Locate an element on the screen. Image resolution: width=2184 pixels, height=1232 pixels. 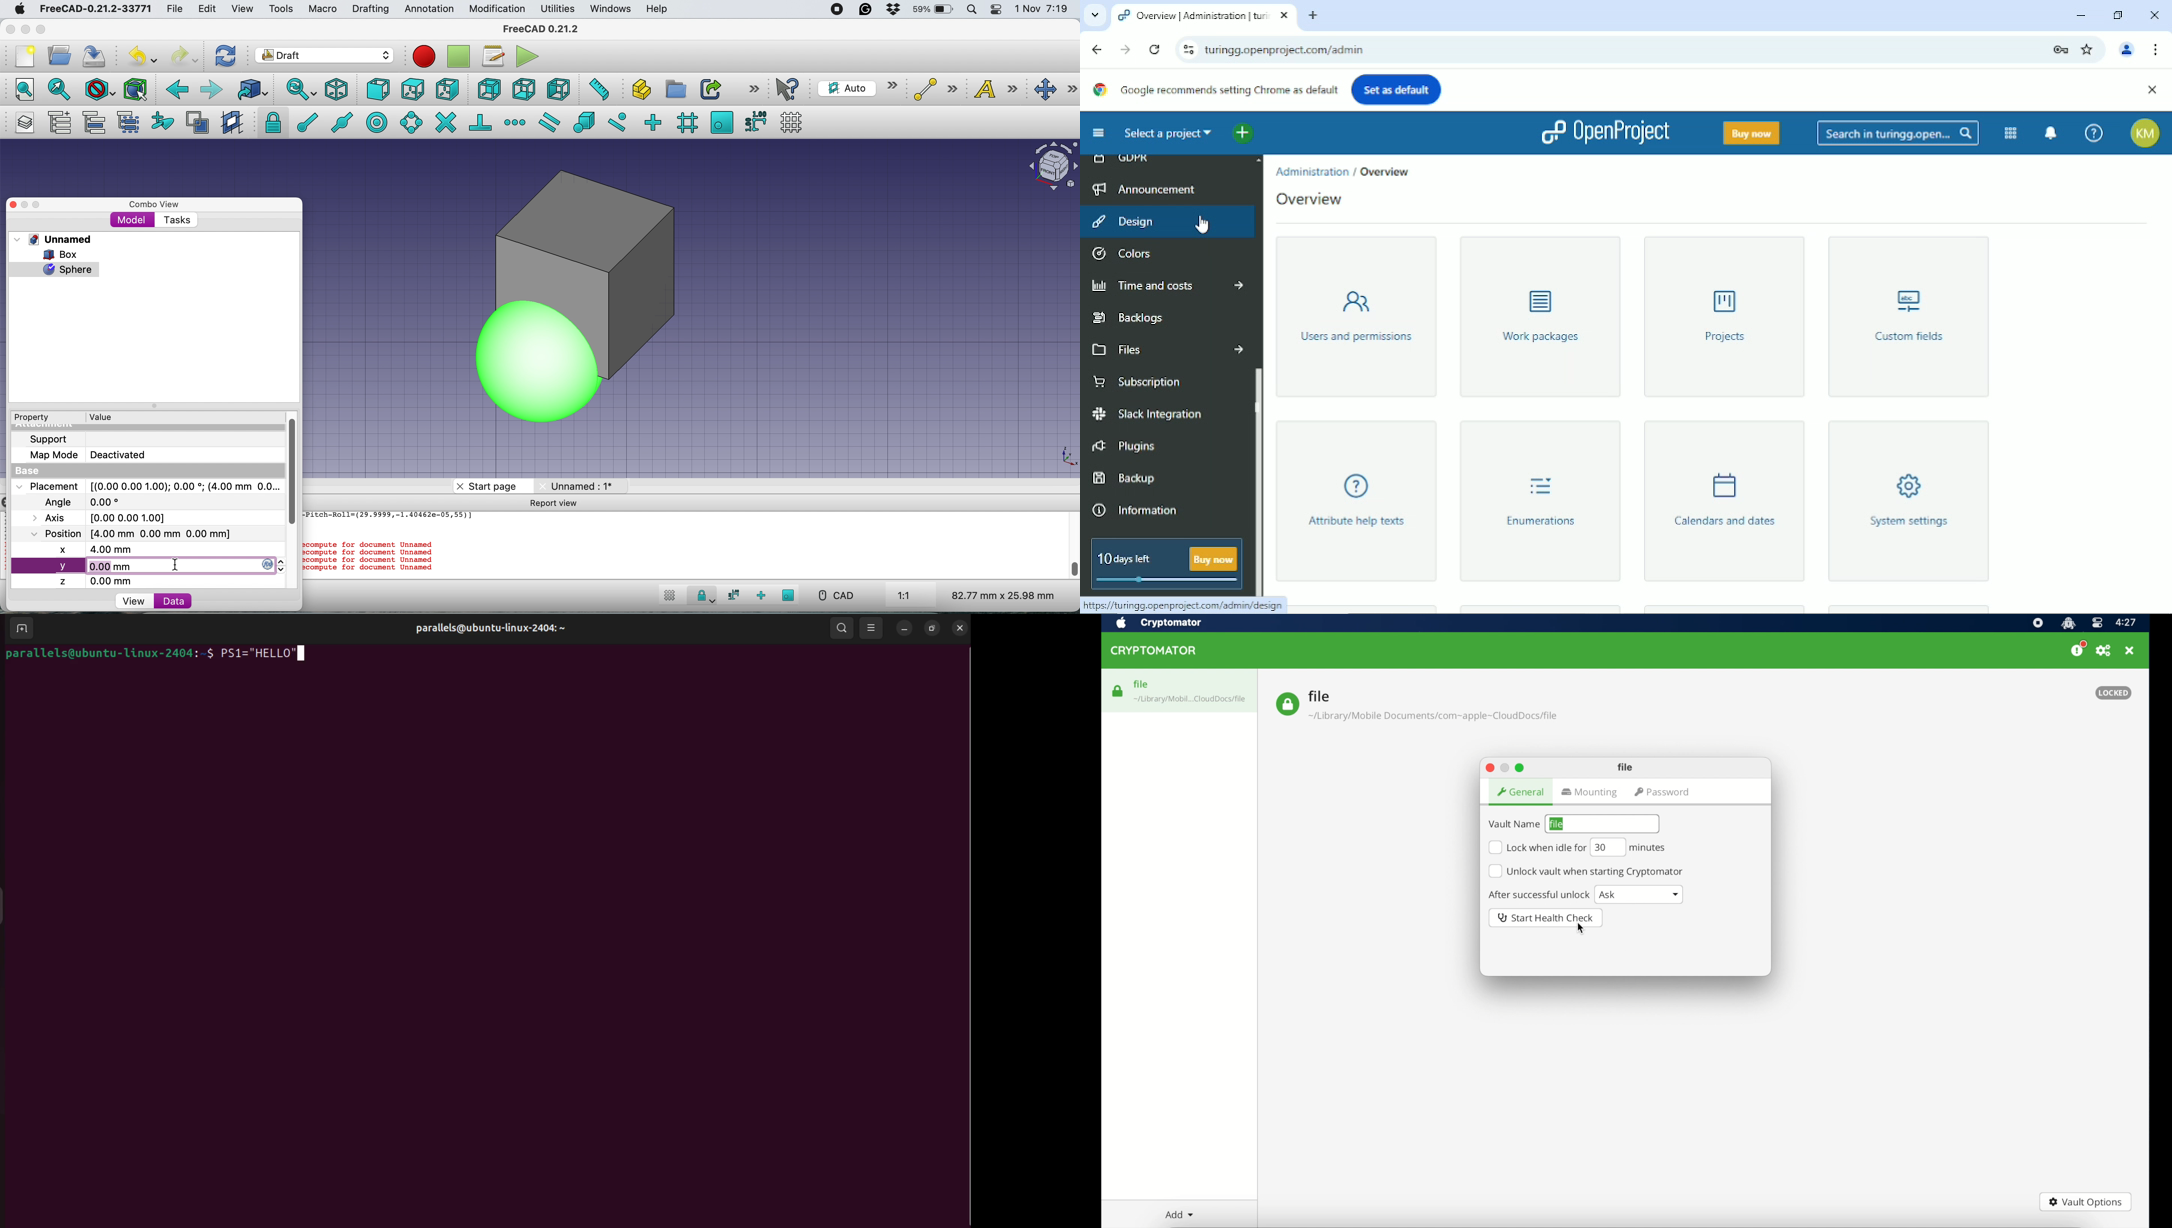
 Search in turingg.open... is located at coordinates (1898, 133).